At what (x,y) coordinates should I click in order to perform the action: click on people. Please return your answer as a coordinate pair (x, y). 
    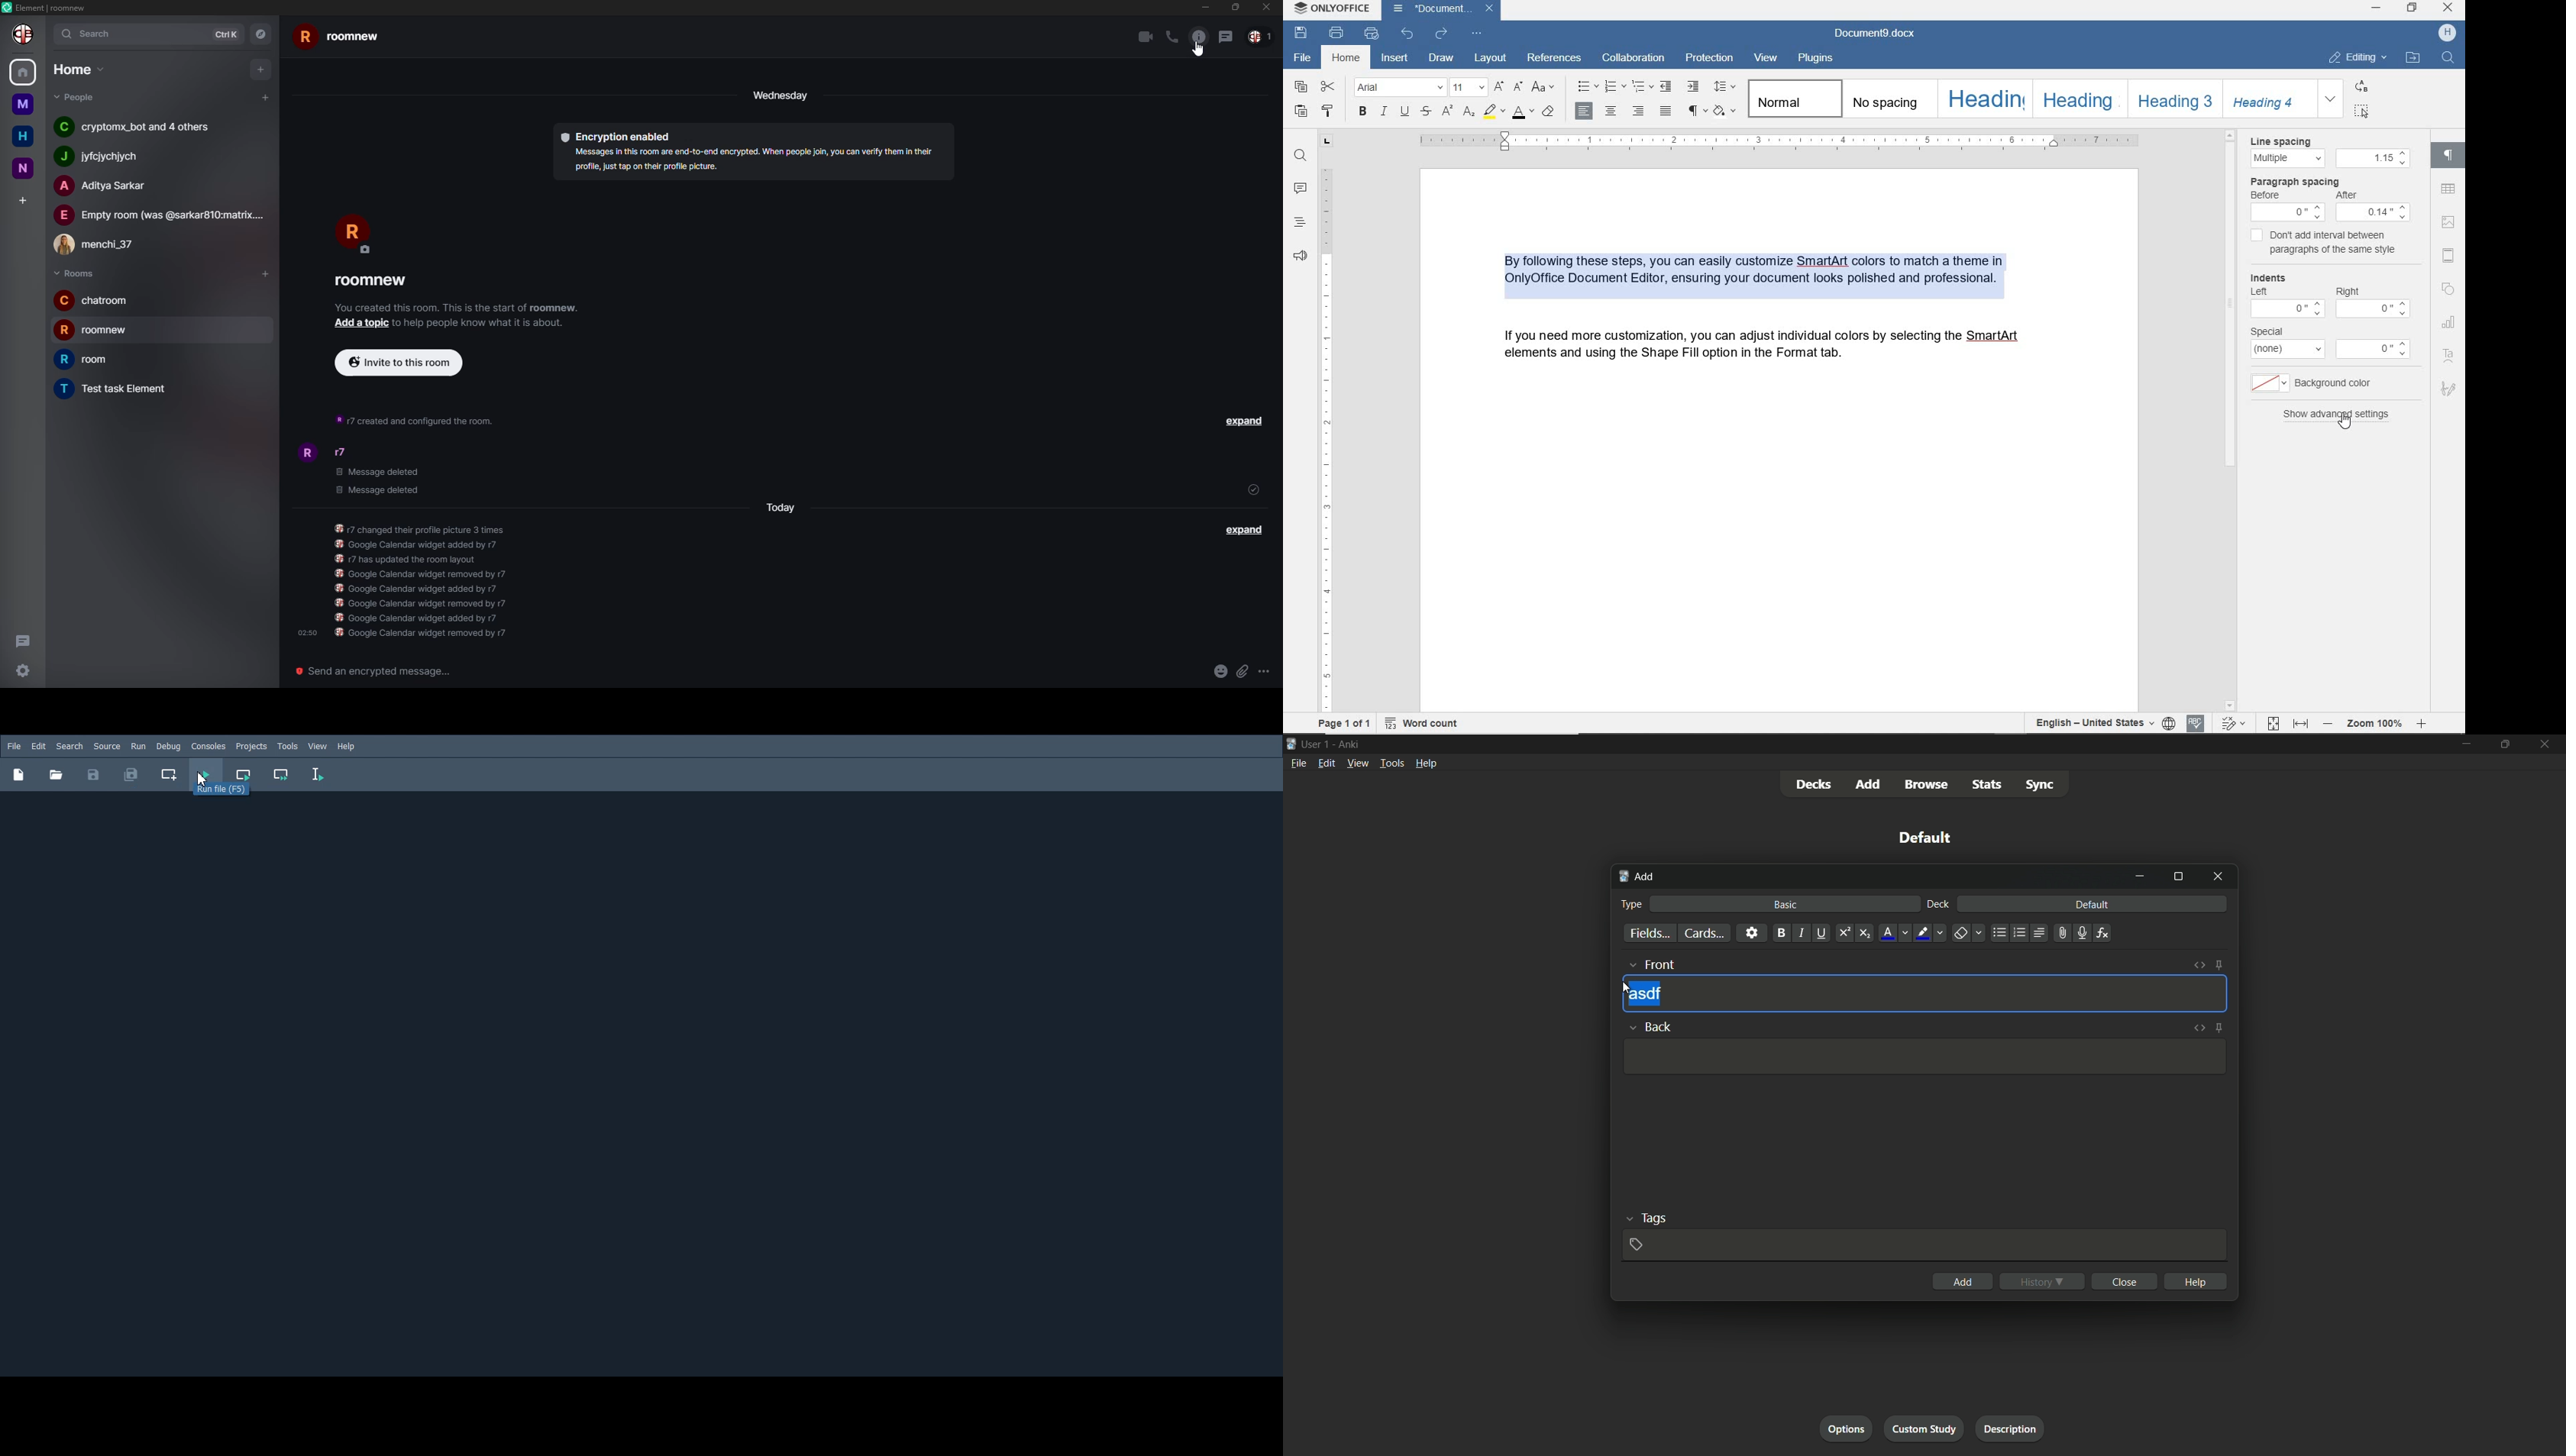
    Looking at the image, I should click on (137, 128).